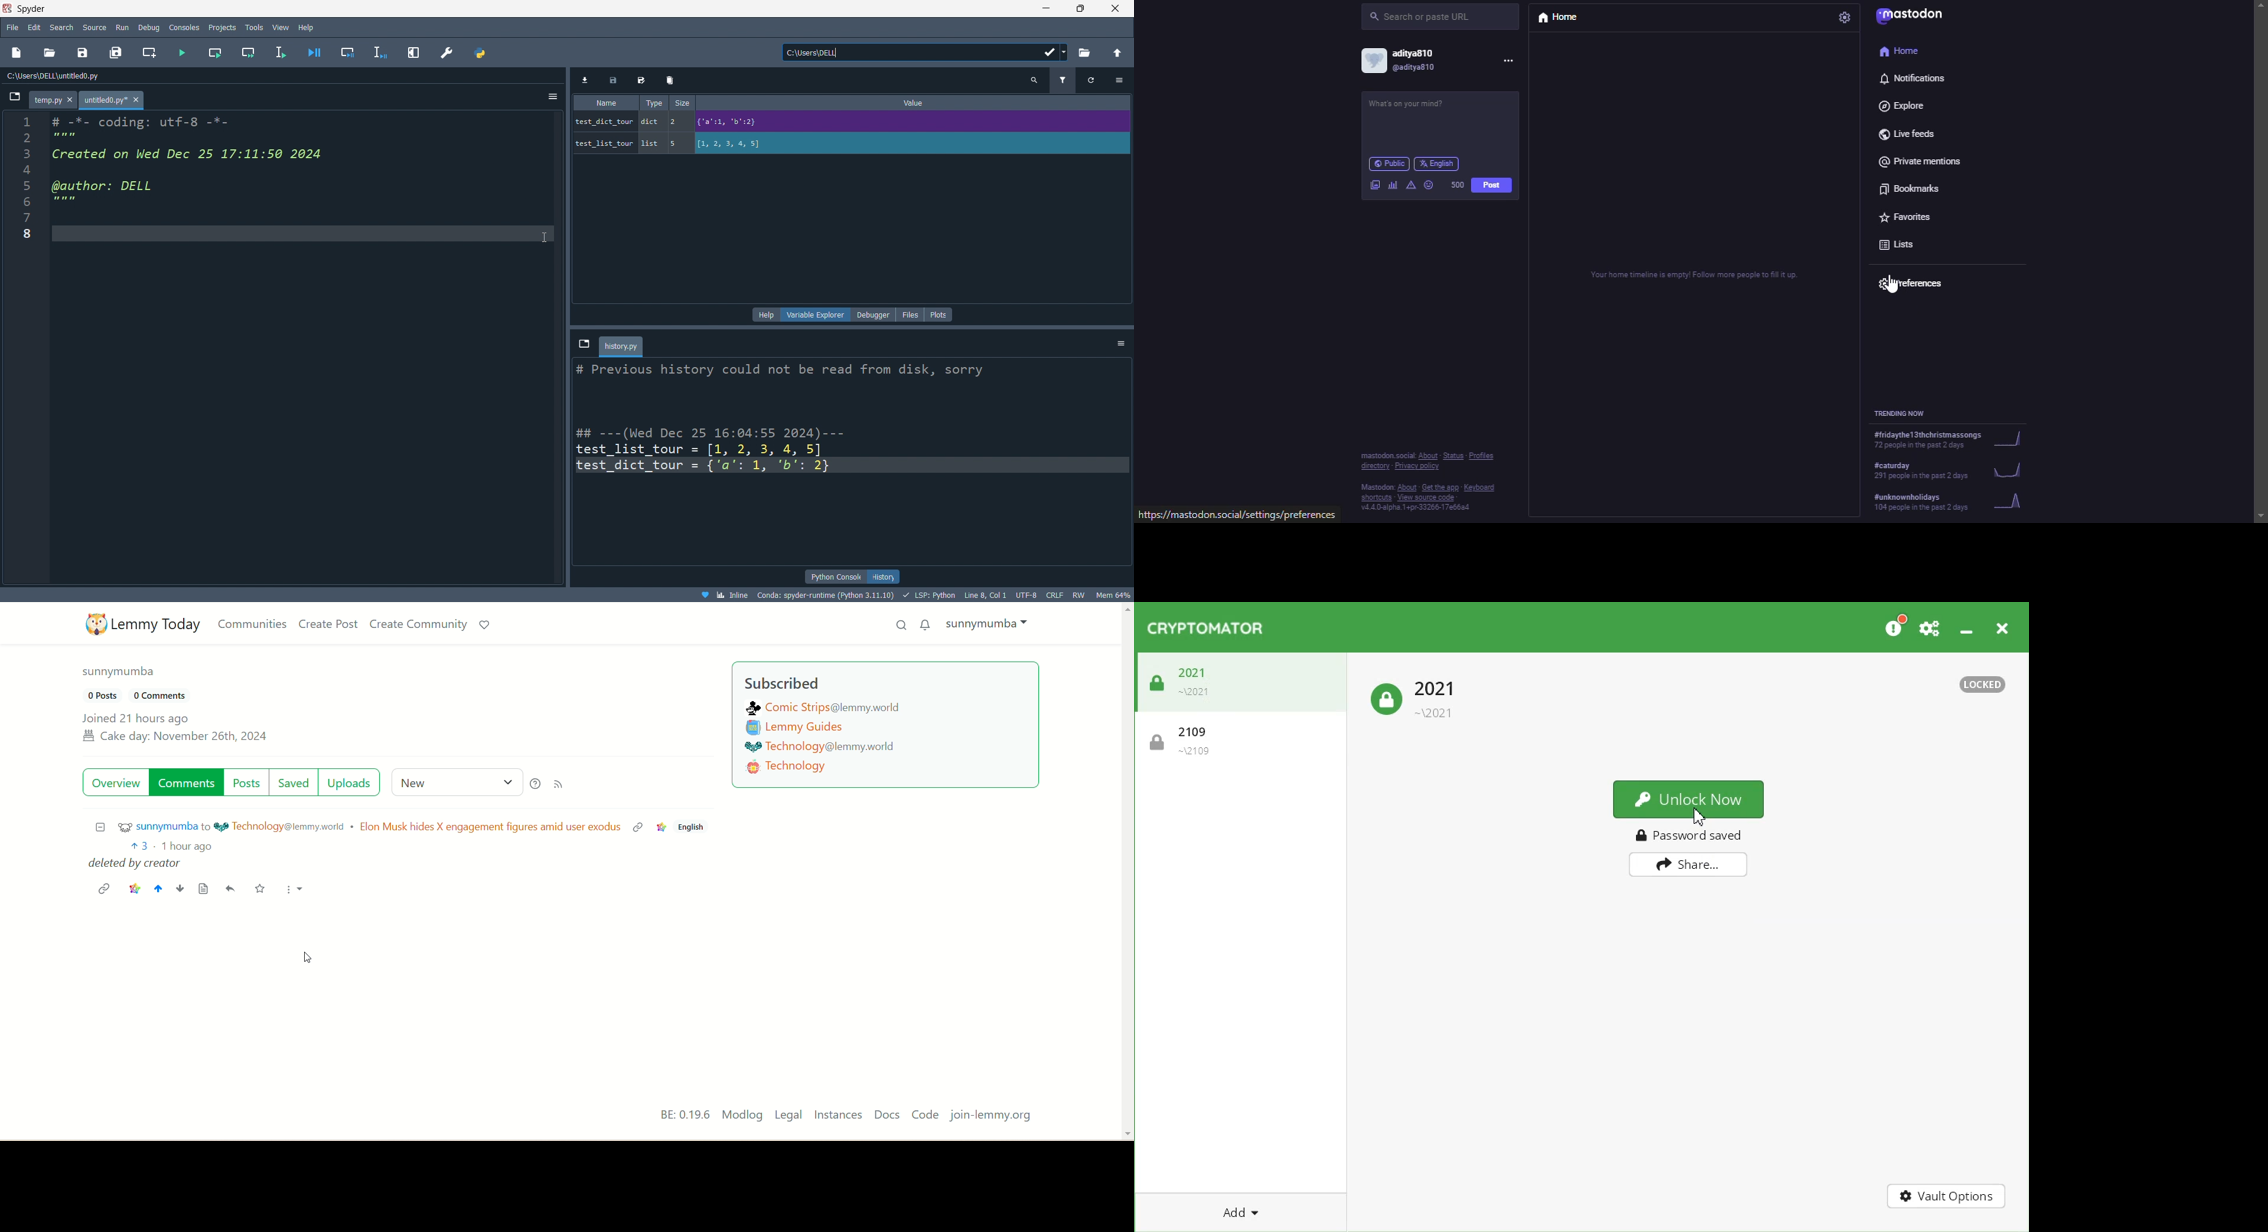 The width and height of the screenshot is (2268, 1232). What do you see at coordinates (1904, 245) in the screenshot?
I see `lists` at bounding box center [1904, 245].